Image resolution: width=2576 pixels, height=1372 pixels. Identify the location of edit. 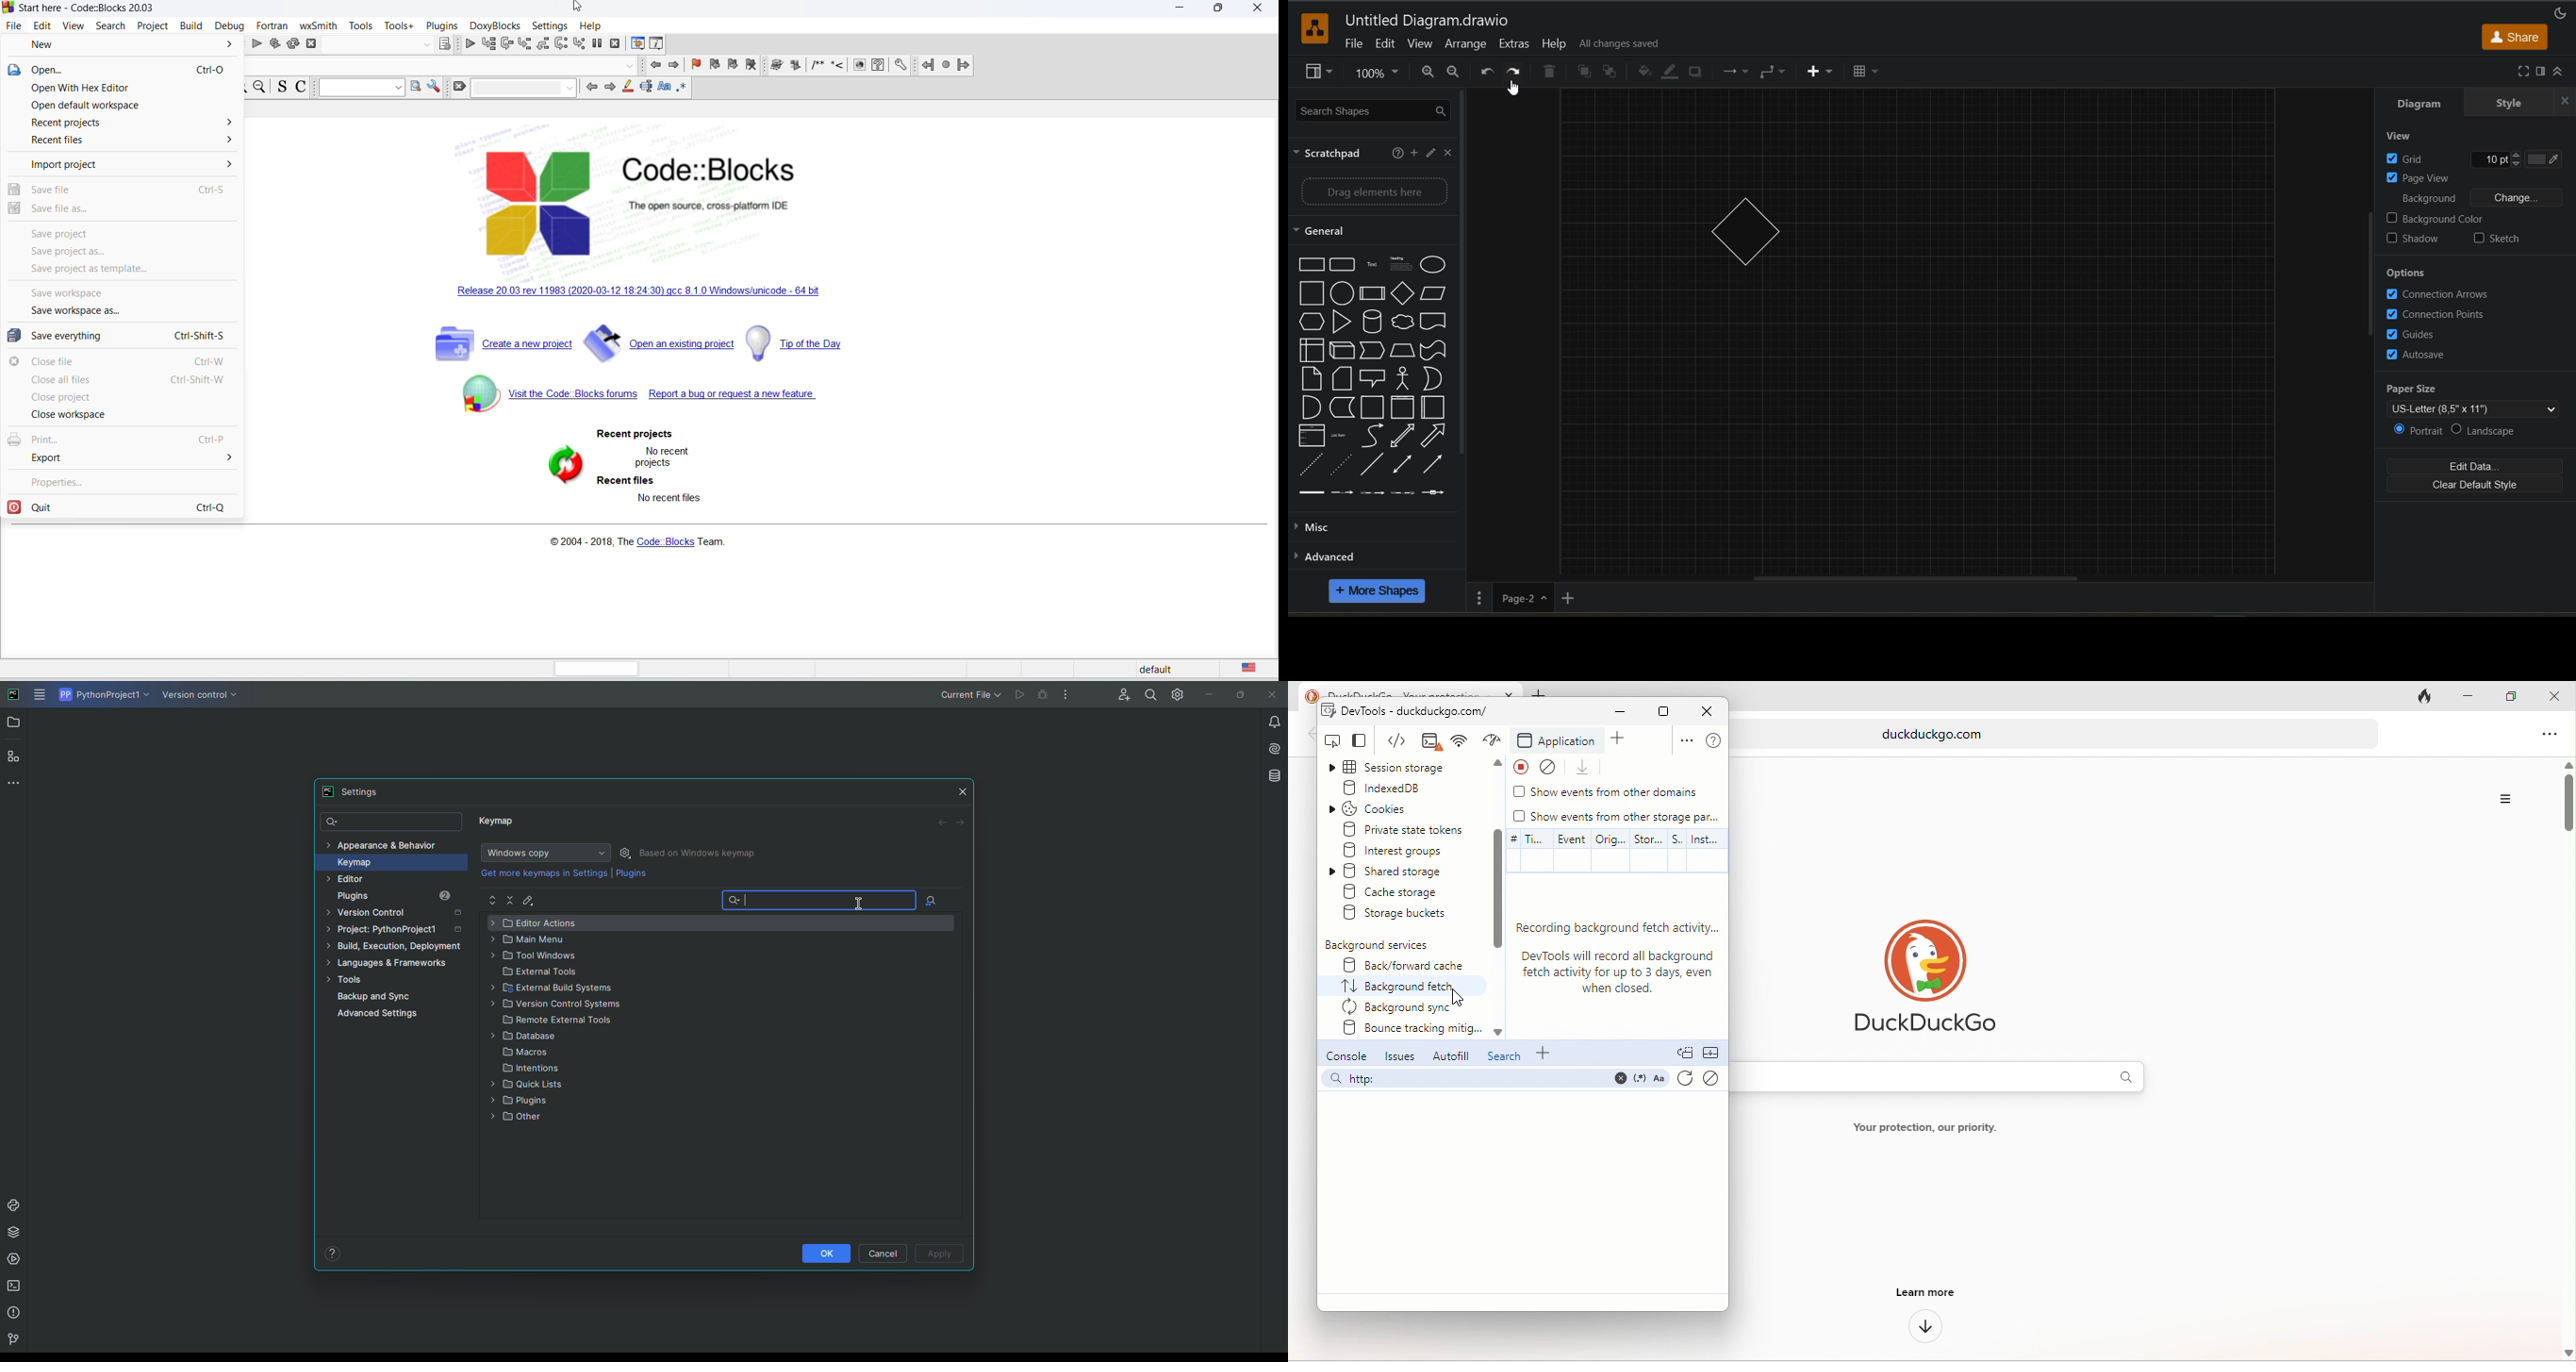
(43, 25).